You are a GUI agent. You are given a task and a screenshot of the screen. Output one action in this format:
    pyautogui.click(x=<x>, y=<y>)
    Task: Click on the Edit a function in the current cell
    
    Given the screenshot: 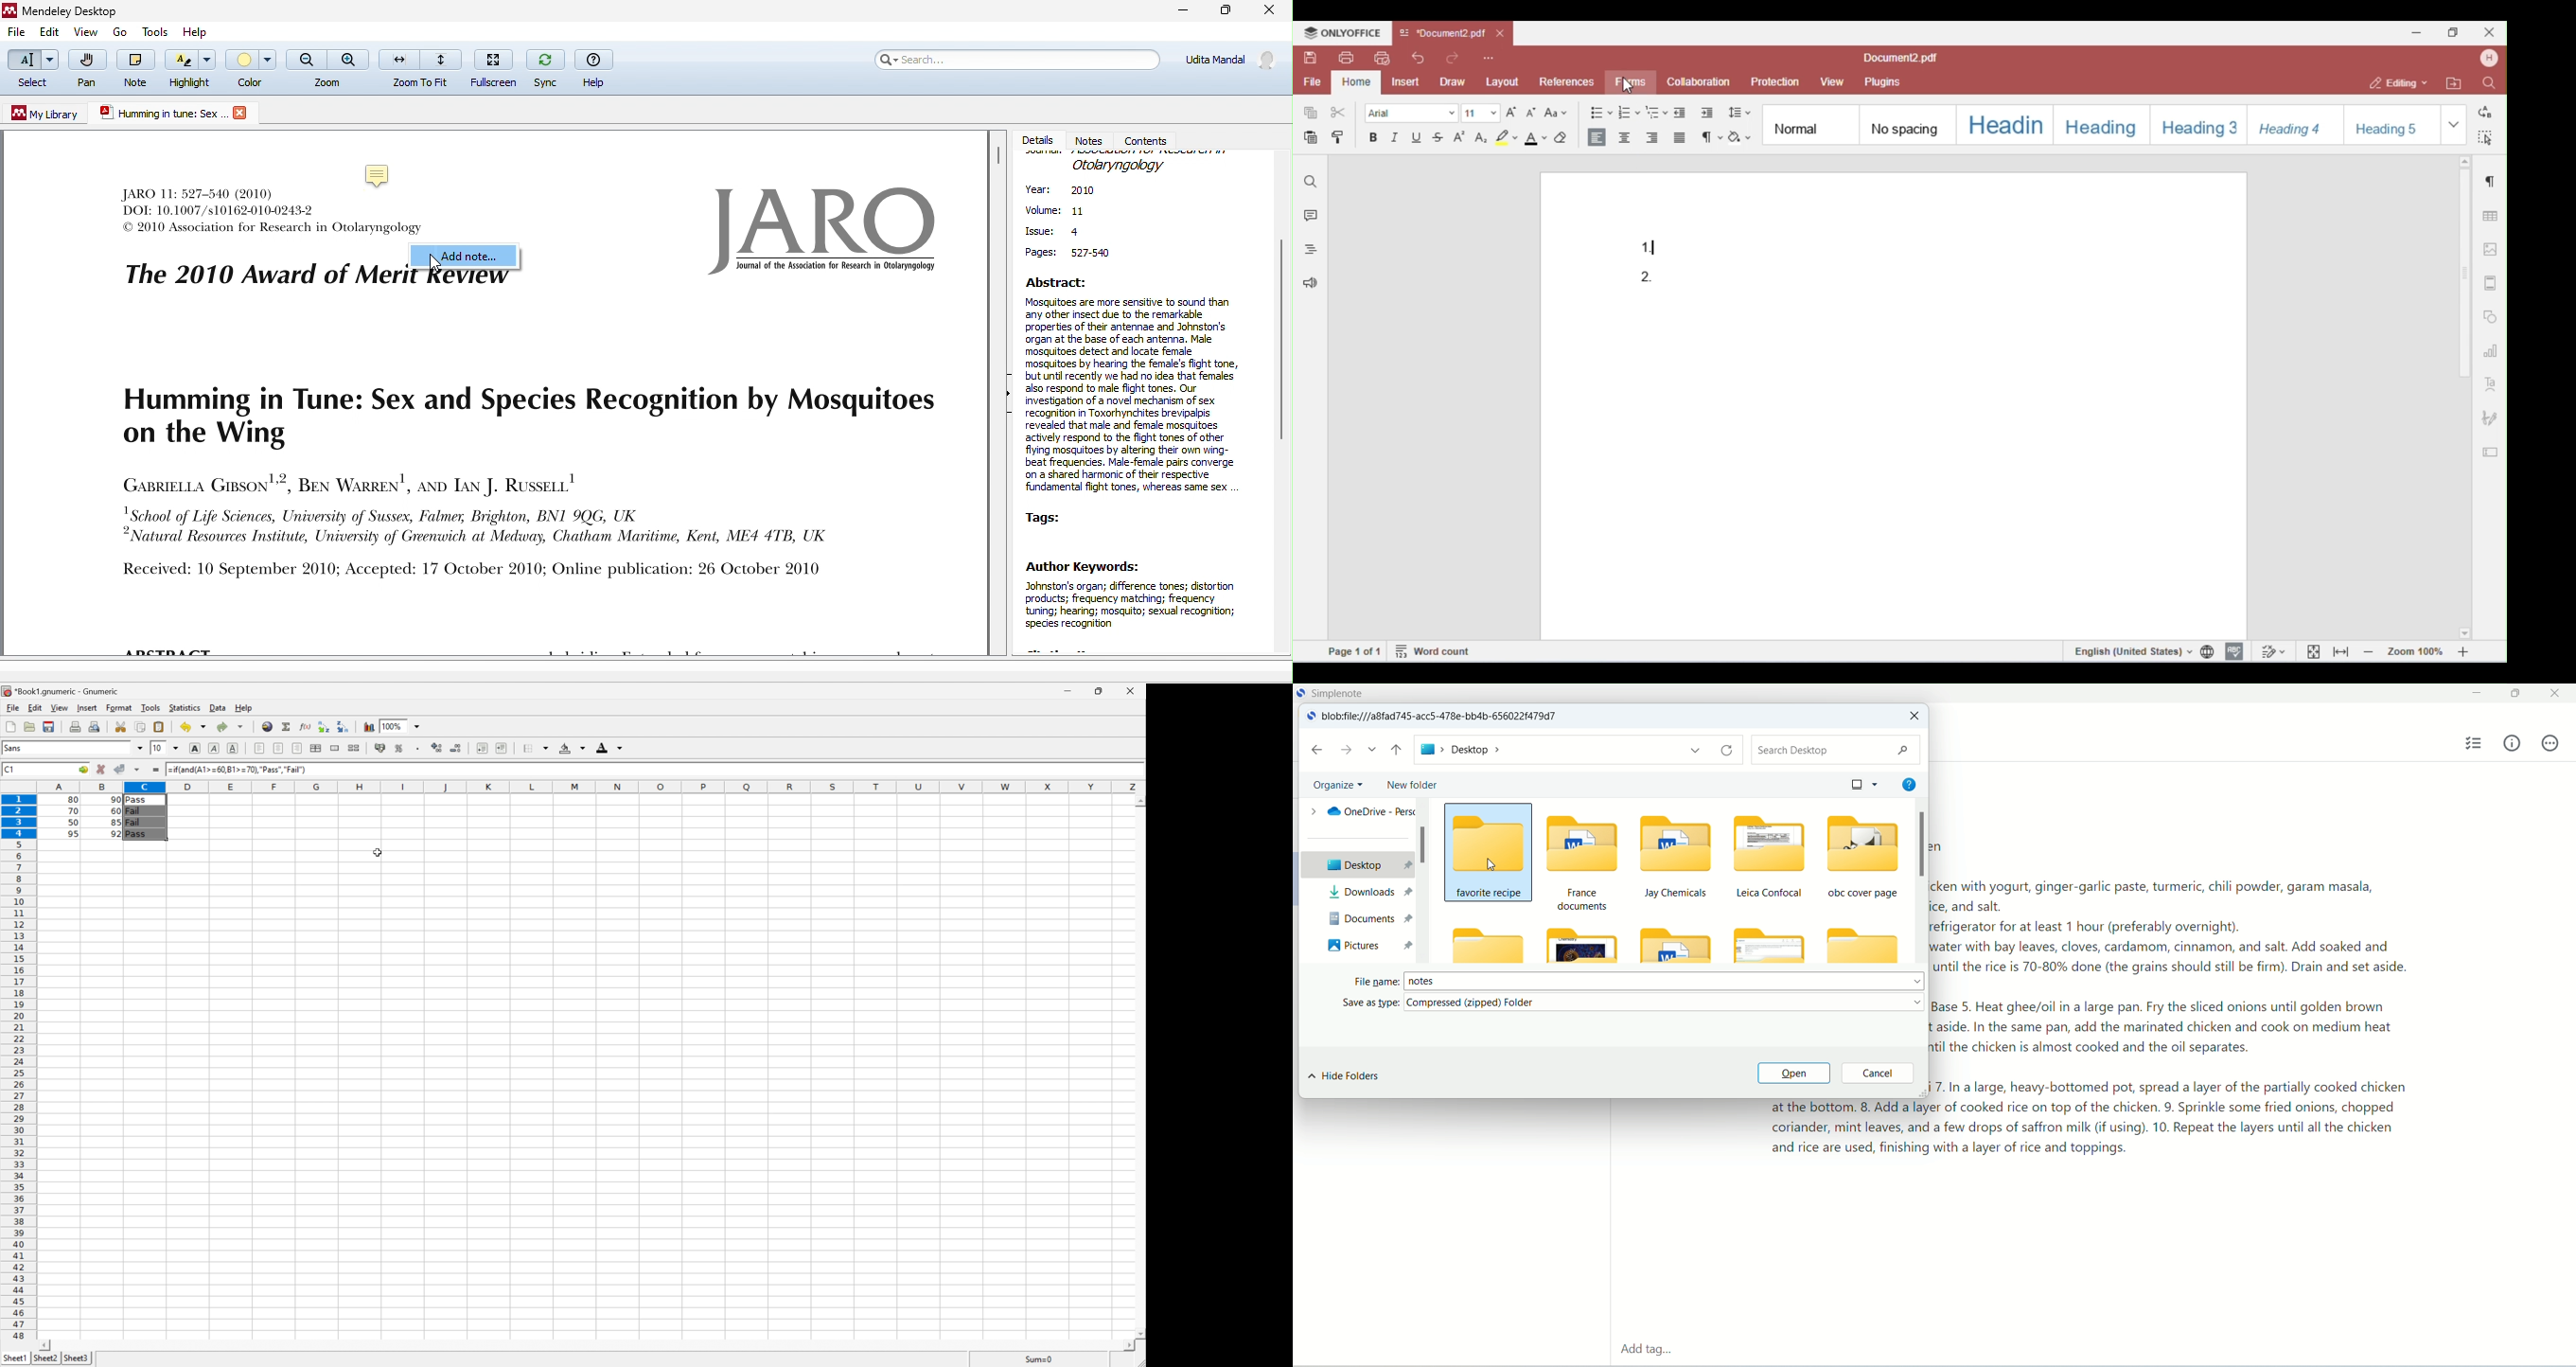 What is the action you would take?
    pyautogui.click(x=306, y=727)
    